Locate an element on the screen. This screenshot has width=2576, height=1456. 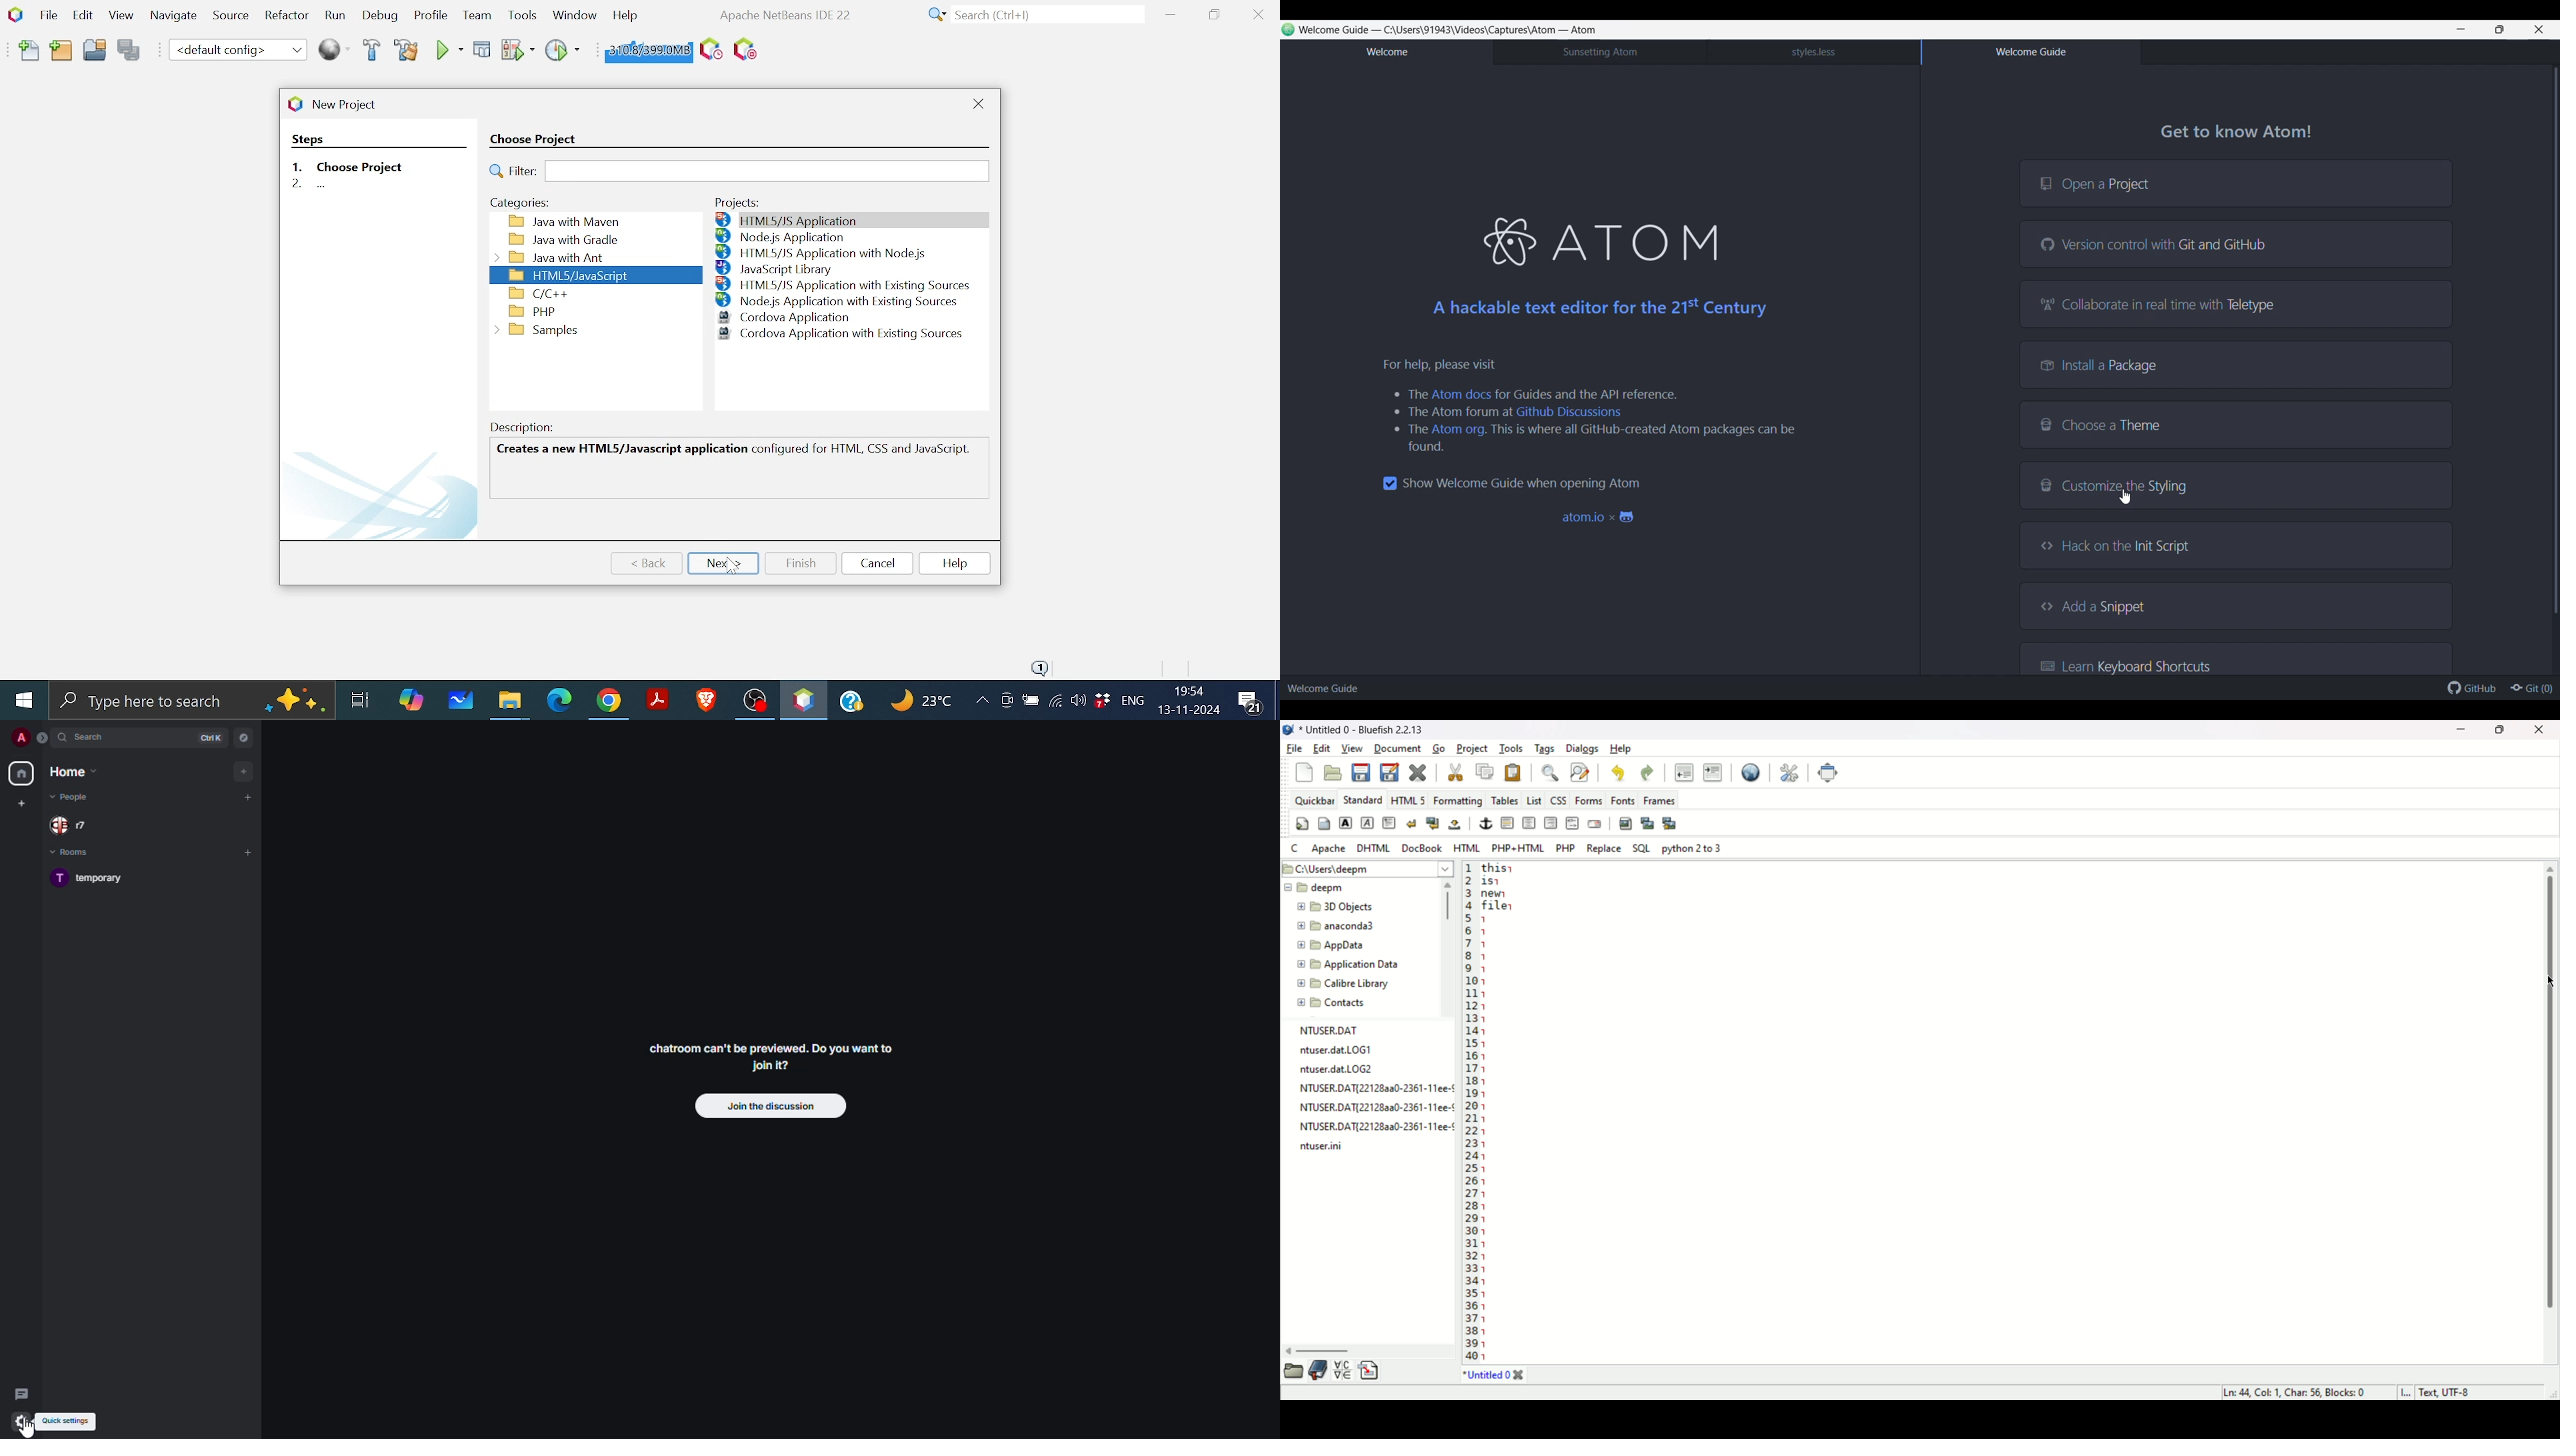
indent is located at coordinates (1713, 774).